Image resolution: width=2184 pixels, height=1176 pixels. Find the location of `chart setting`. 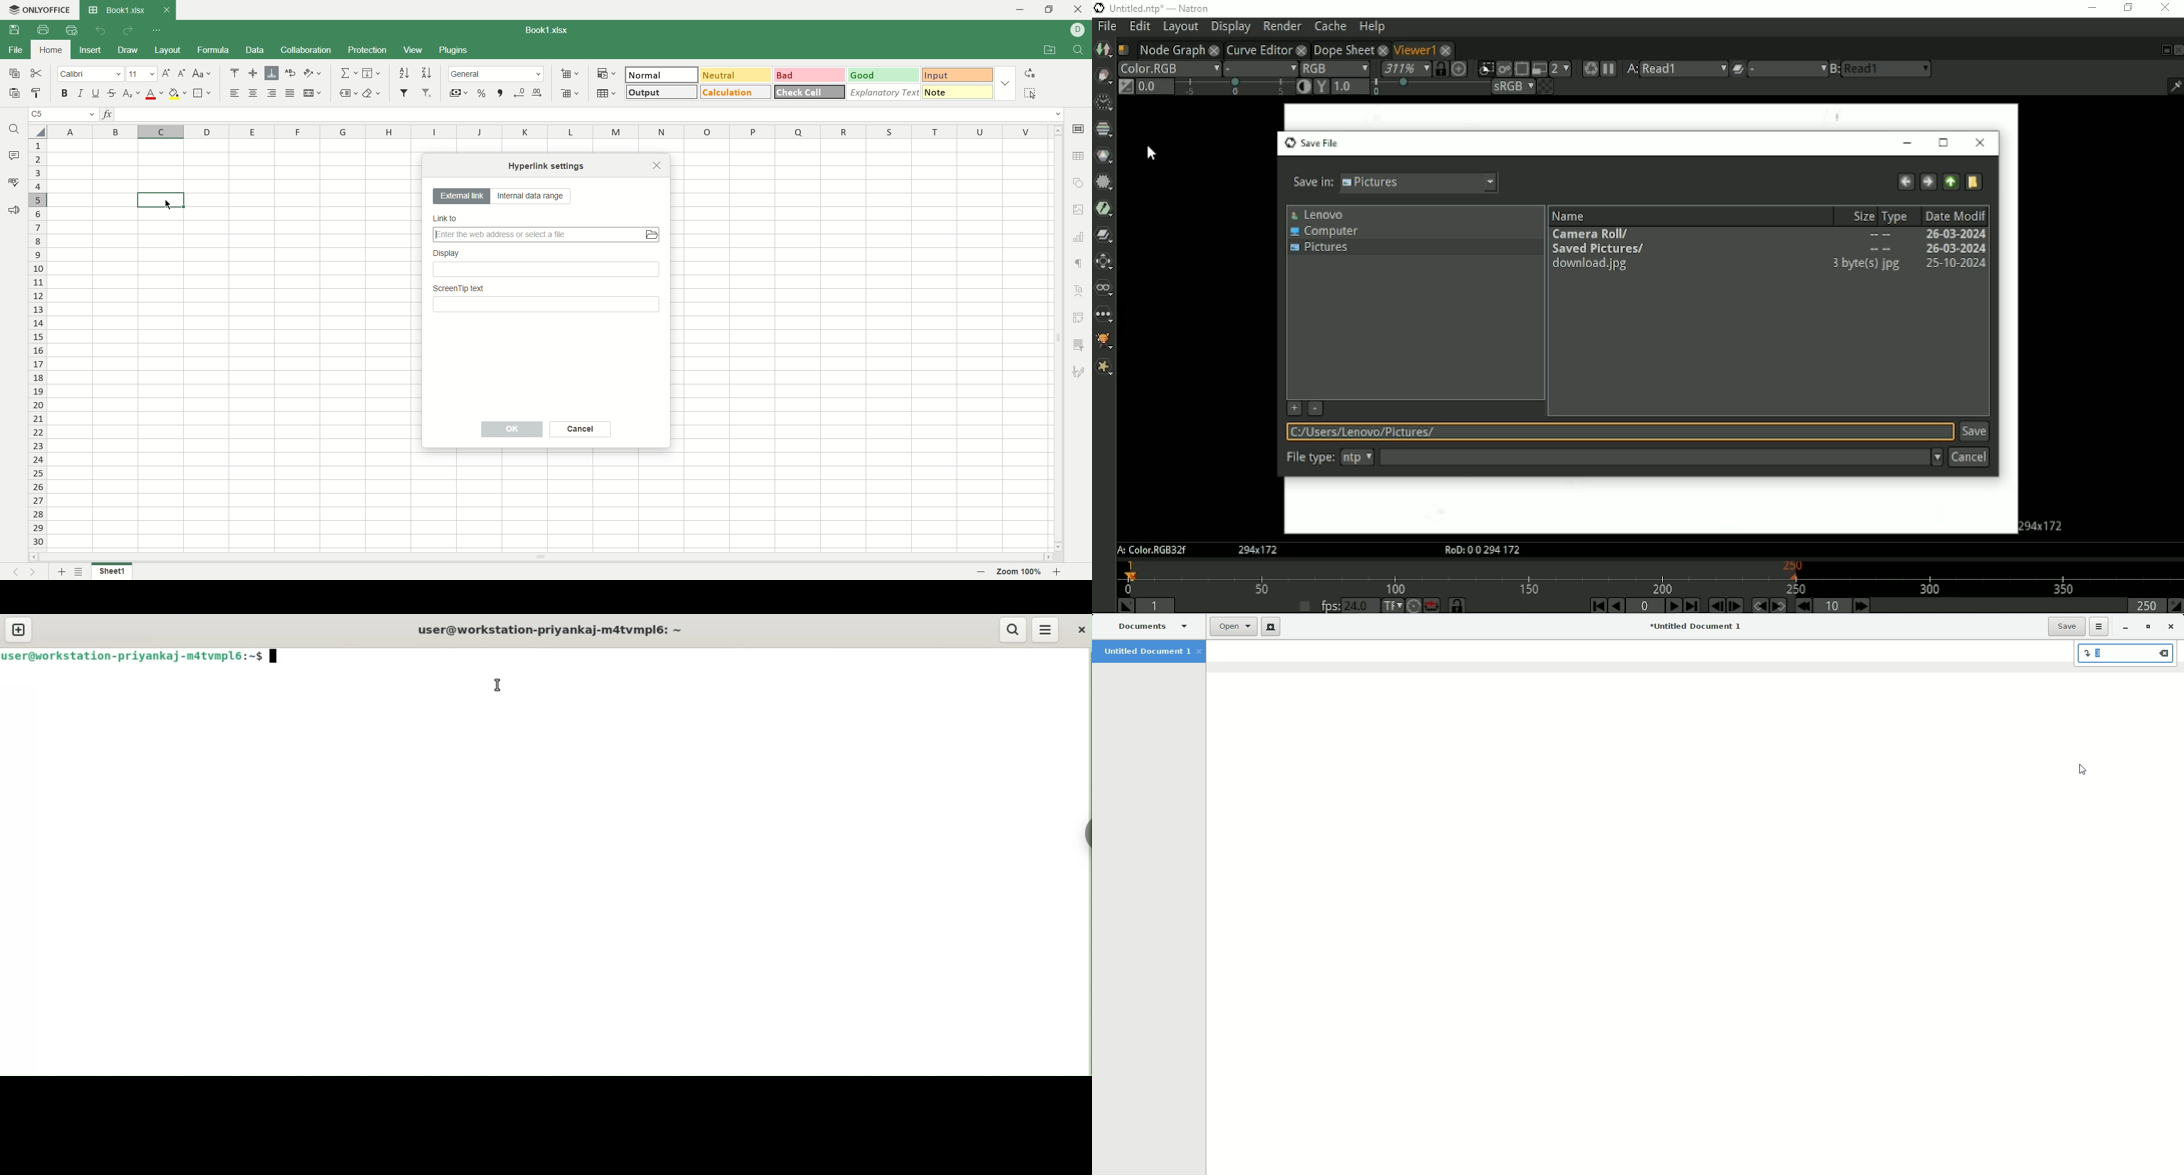

chart setting is located at coordinates (1081, 237).